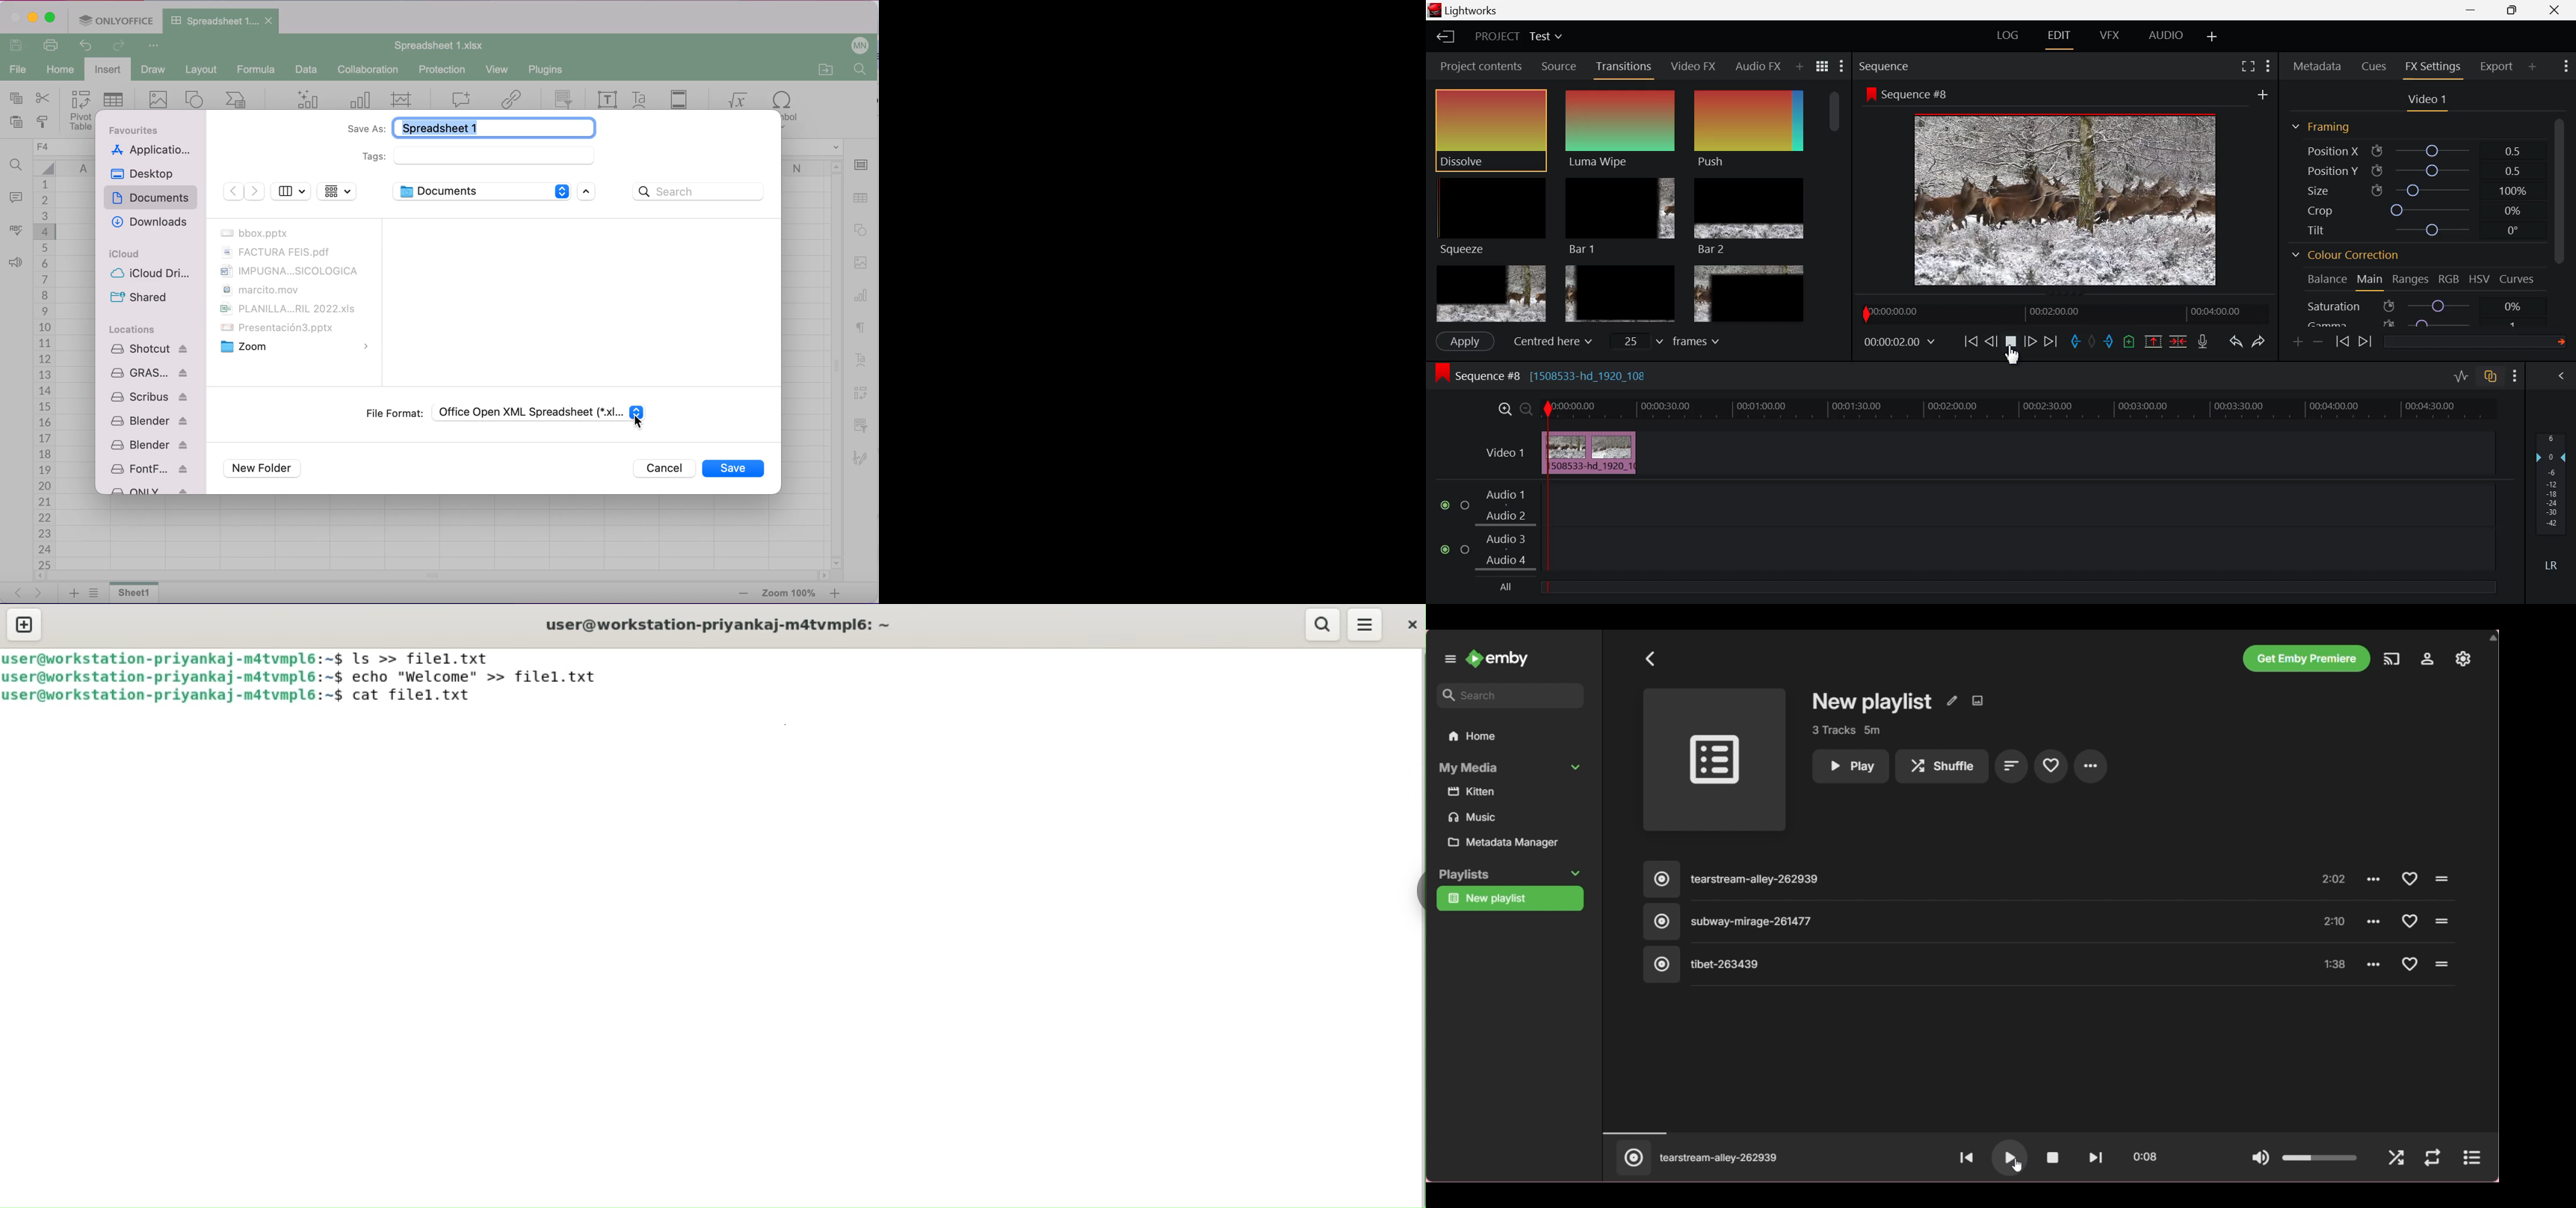  What do you see at coordinates (174, 677) in the screenshot?
I see `user@workstation-priyankaj-m4tvmpl6: ~$` at bounding box center [174, 677].